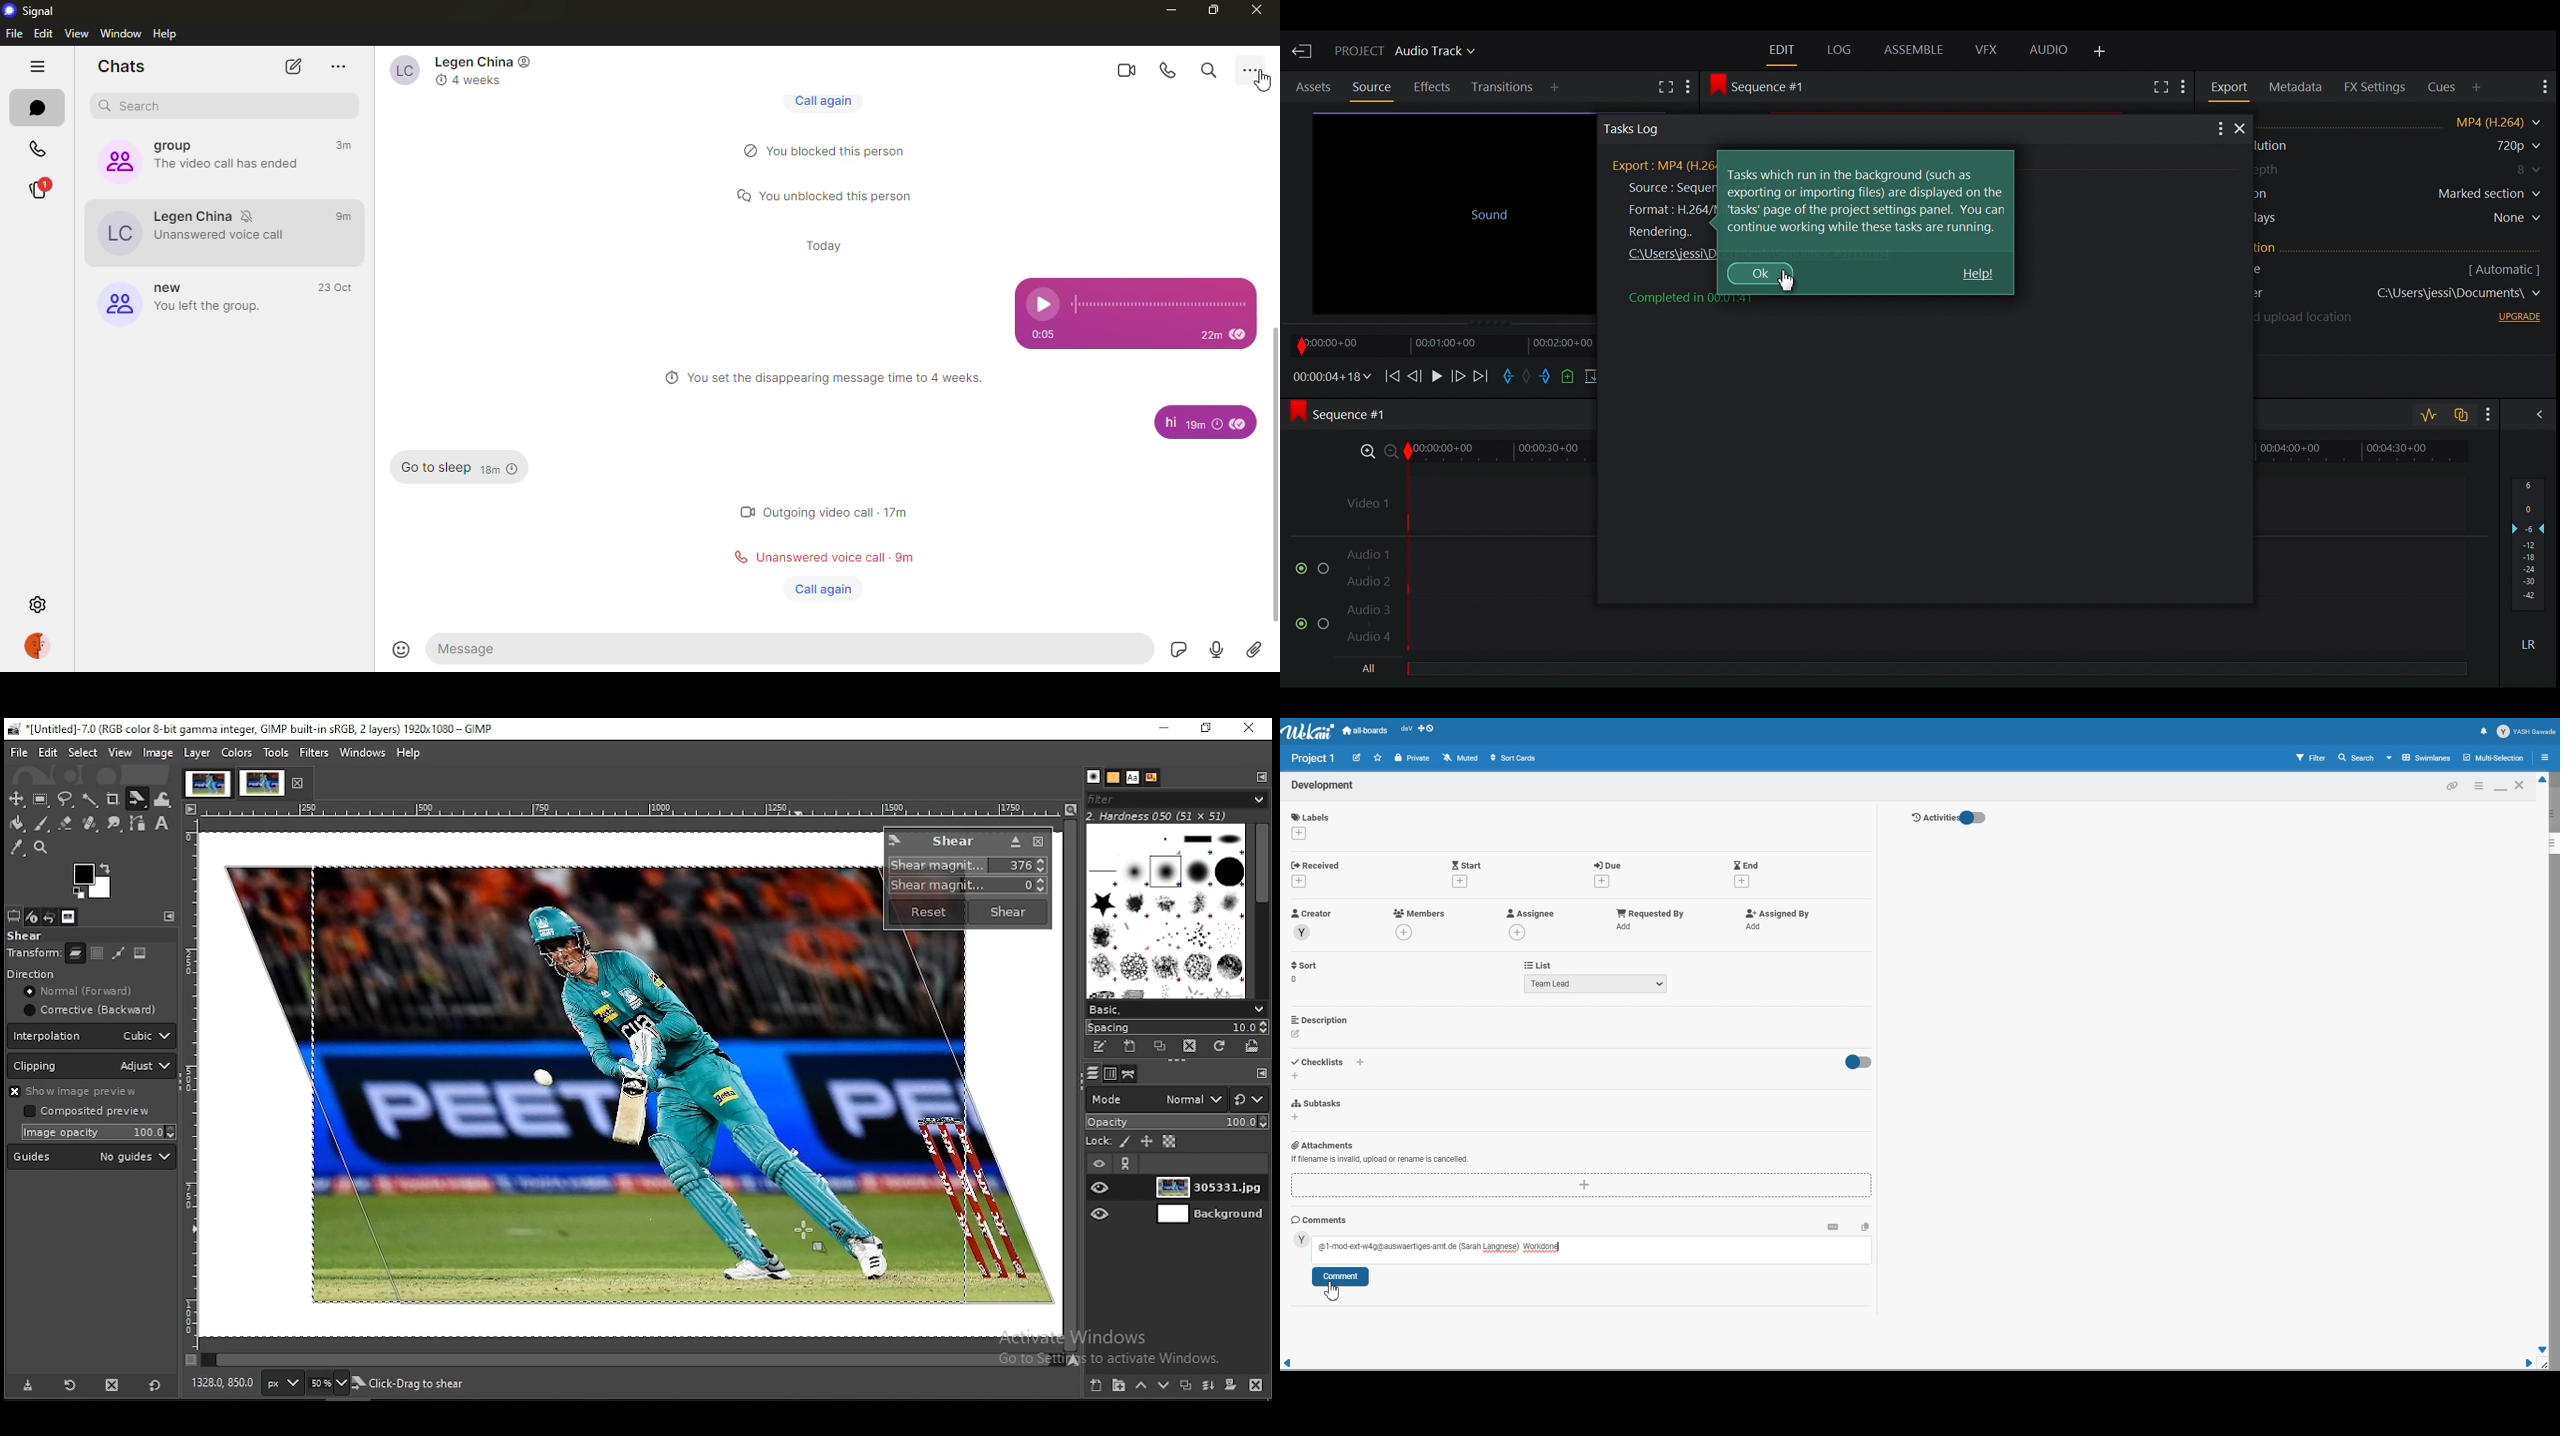 Image resolution: width=2576 pixels, height=1456 pixels. Describe the element at coordinates (122, 33) in the screenshot. I see `window` at that location.